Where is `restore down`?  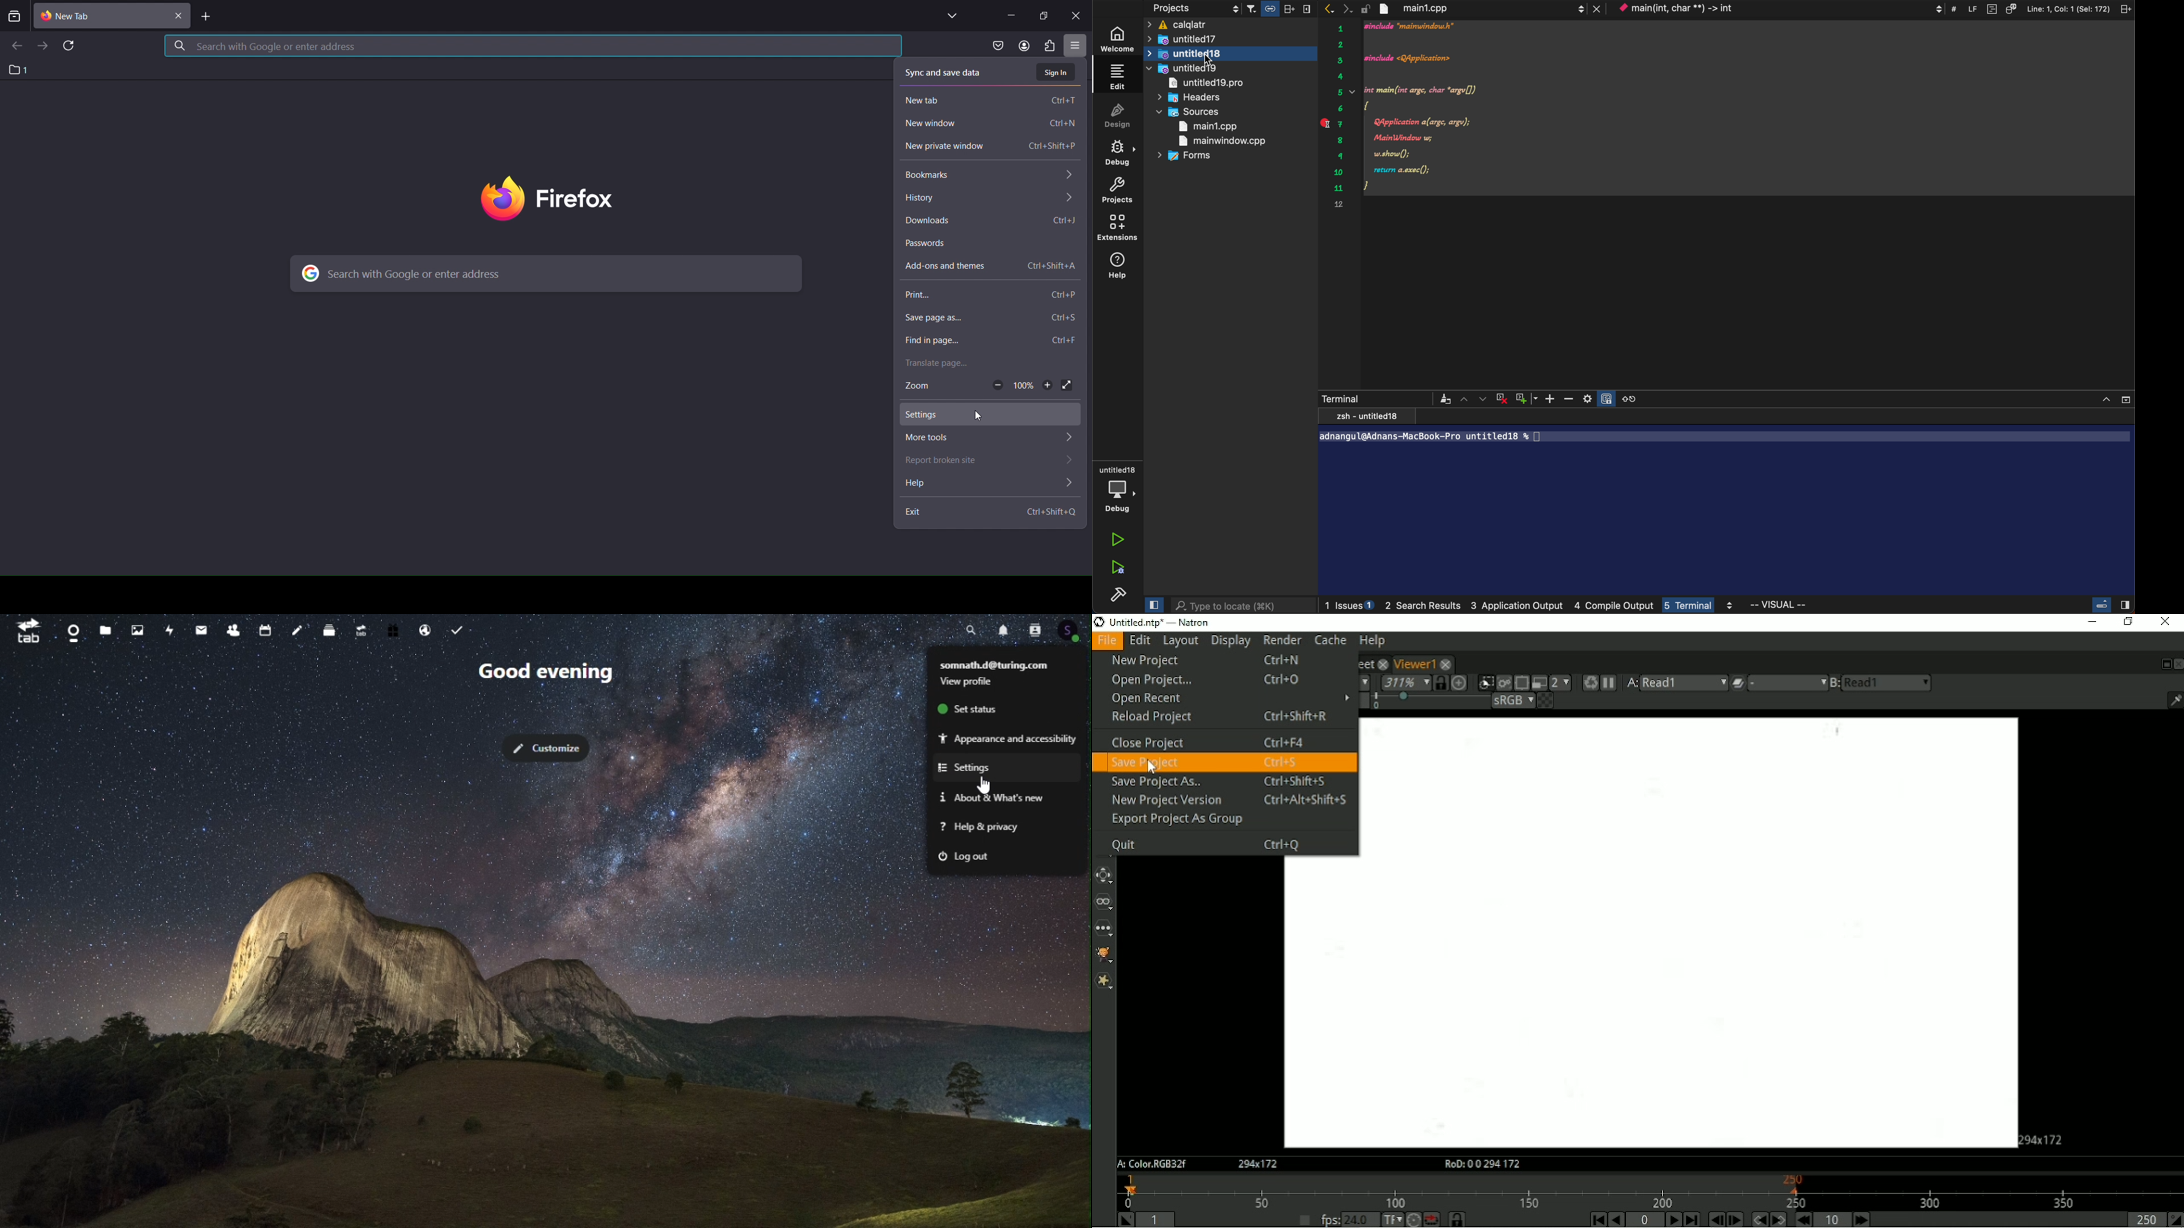 restore down is located at coordinates (1045, 16).